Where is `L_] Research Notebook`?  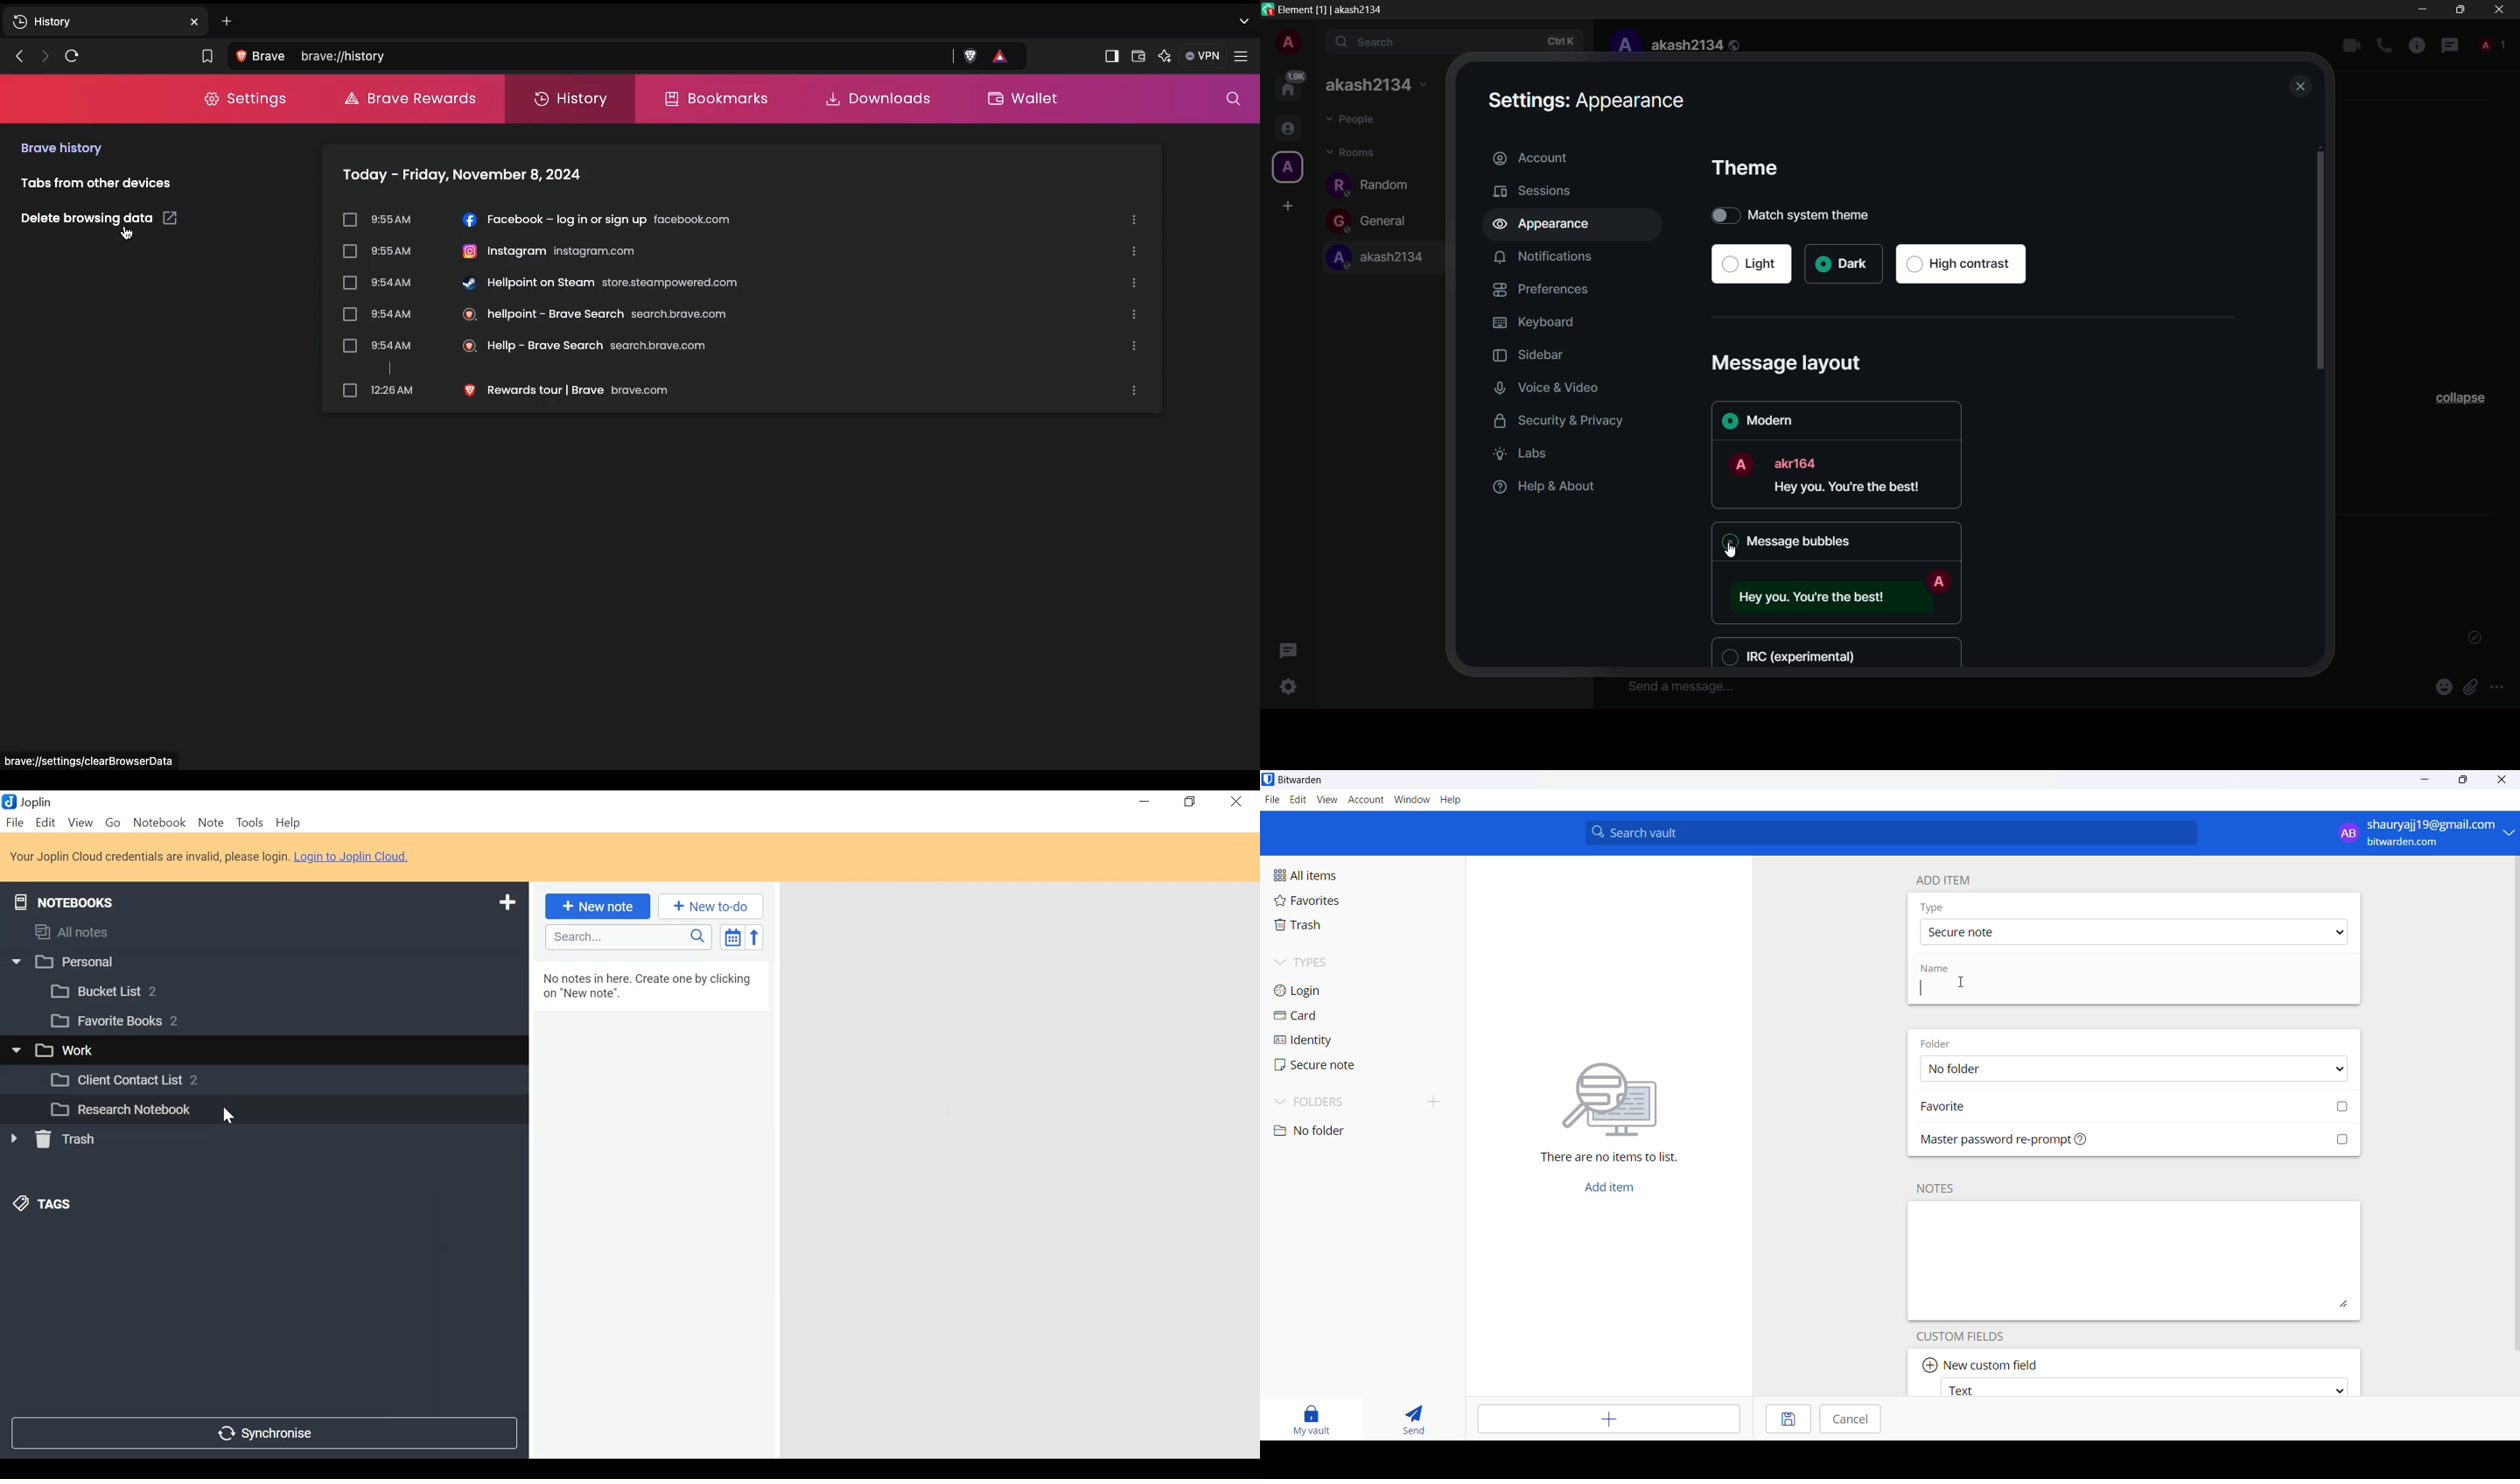
L_] Research Notebook is located at coordinates (119, 1110).